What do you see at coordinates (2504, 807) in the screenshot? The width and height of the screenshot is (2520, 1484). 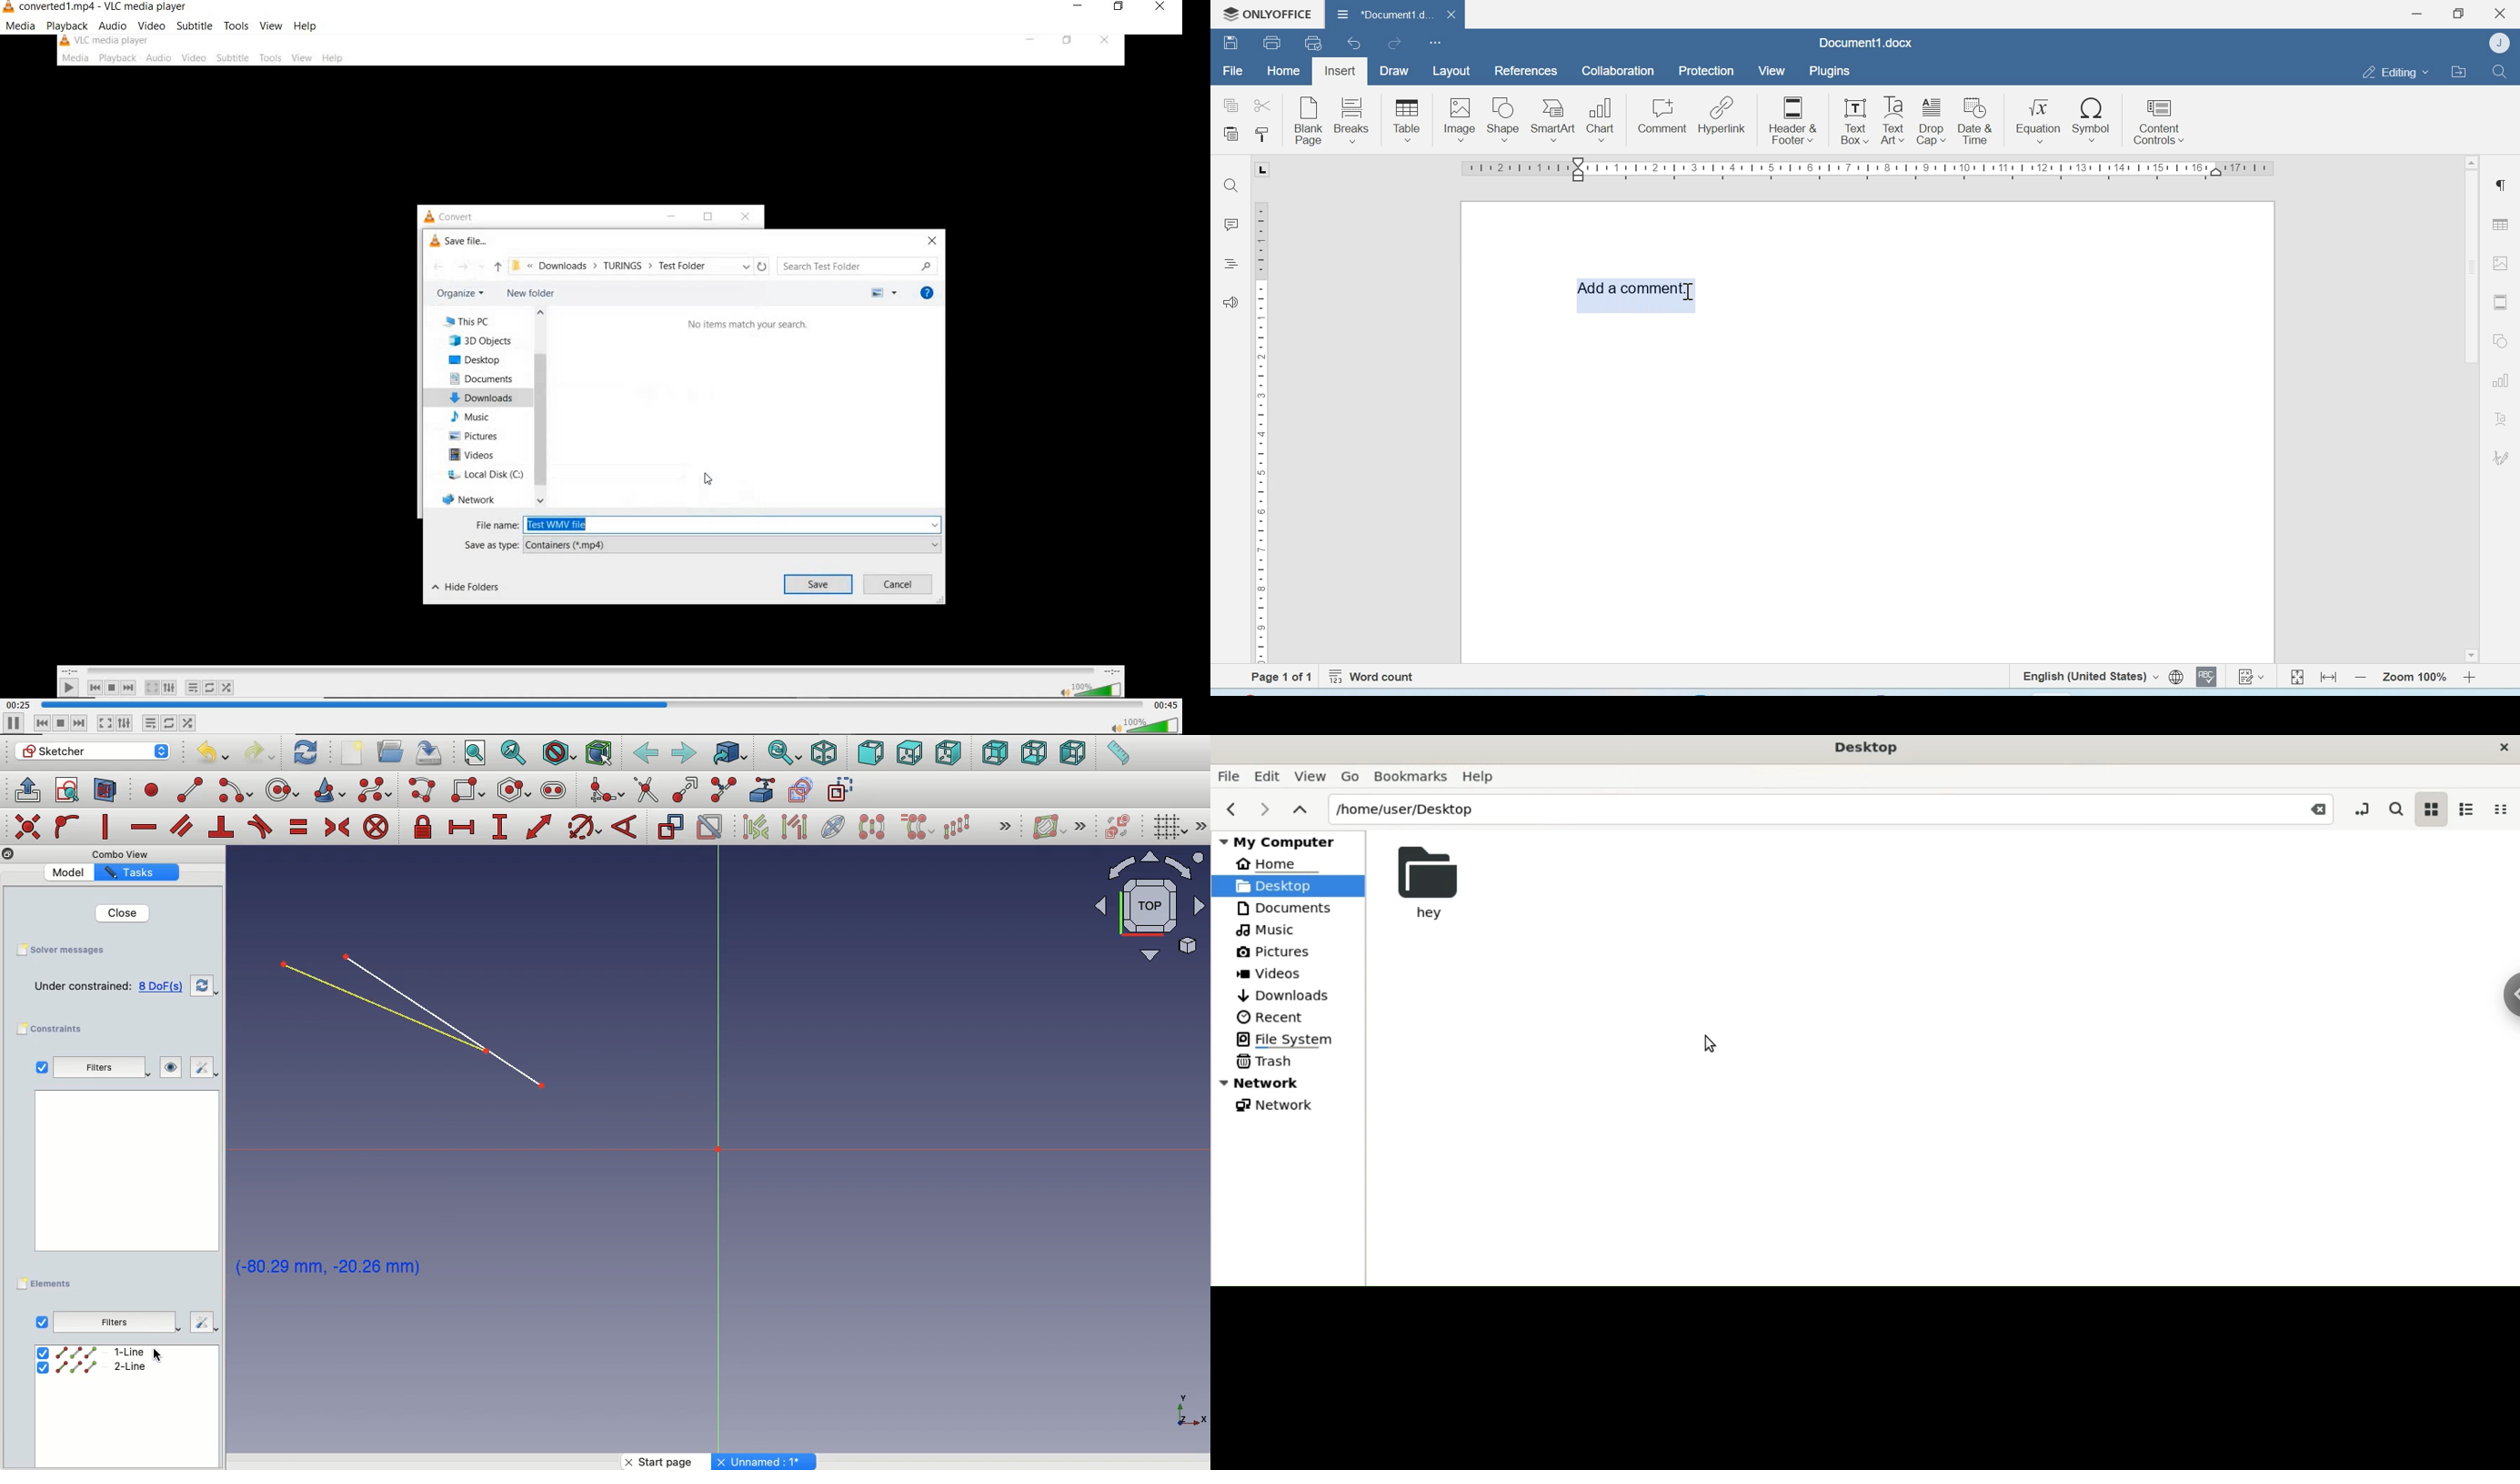 I see `compact view` at bounding box center [2504, 807].